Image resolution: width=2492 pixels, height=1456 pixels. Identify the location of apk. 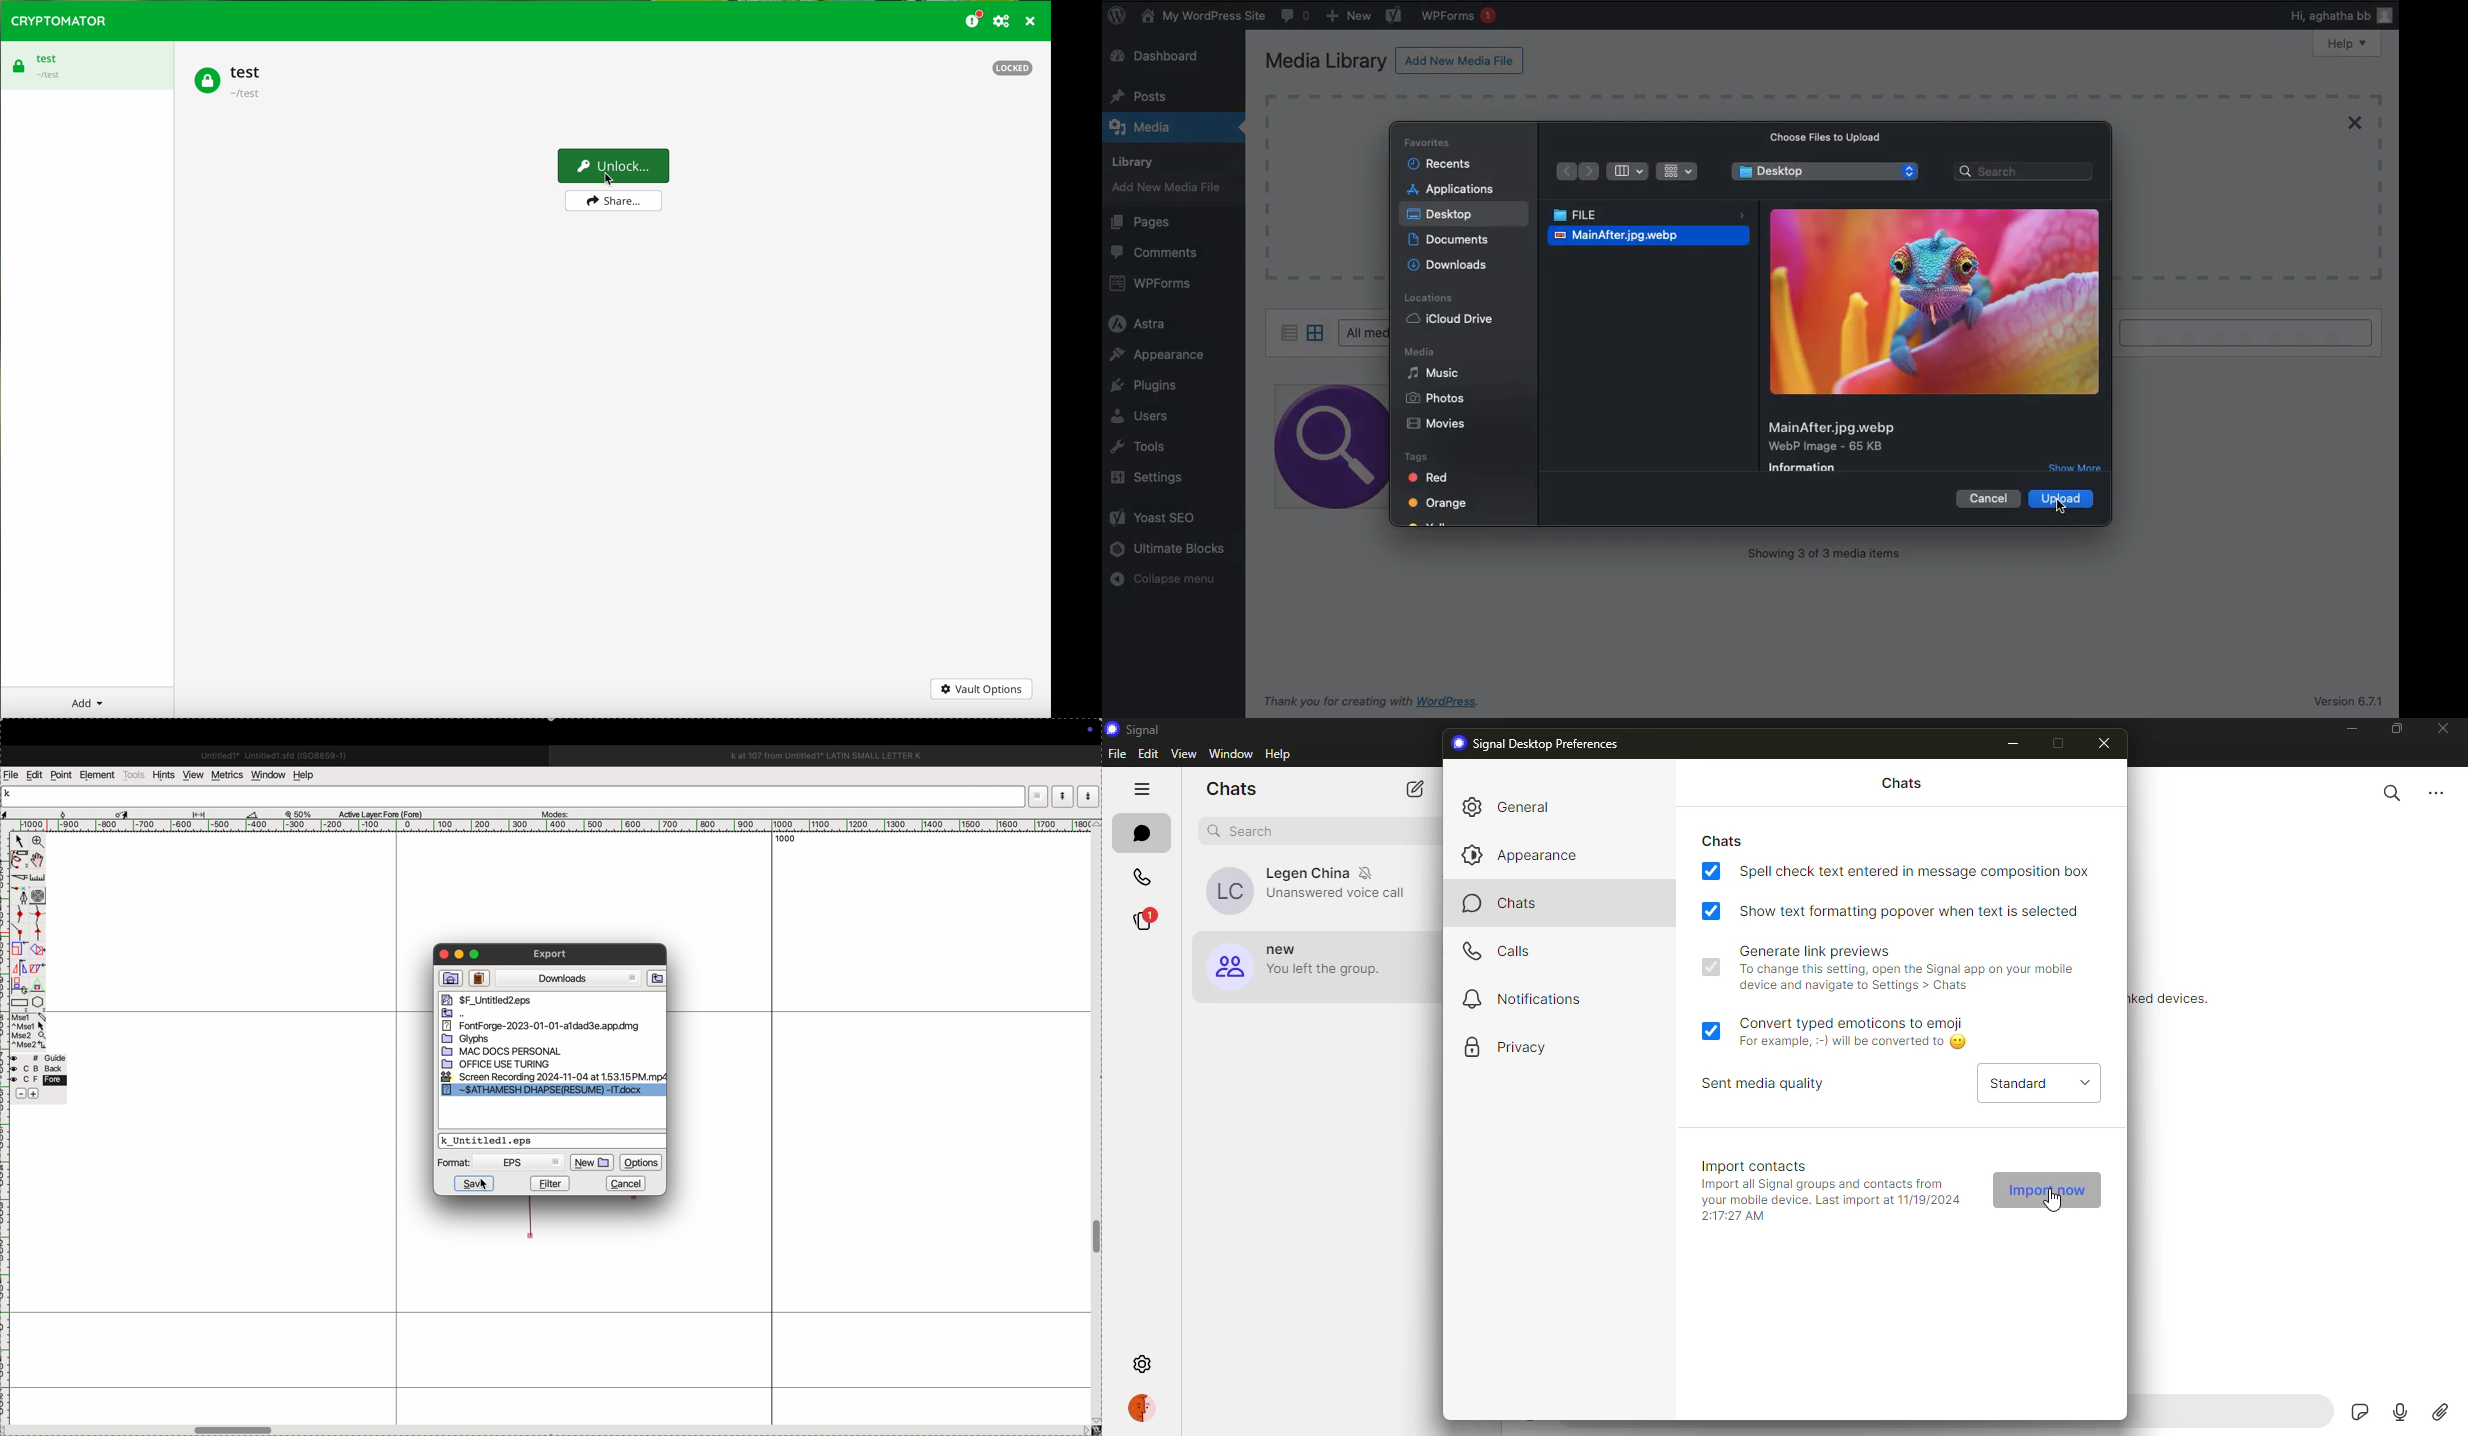
(545, 1027).